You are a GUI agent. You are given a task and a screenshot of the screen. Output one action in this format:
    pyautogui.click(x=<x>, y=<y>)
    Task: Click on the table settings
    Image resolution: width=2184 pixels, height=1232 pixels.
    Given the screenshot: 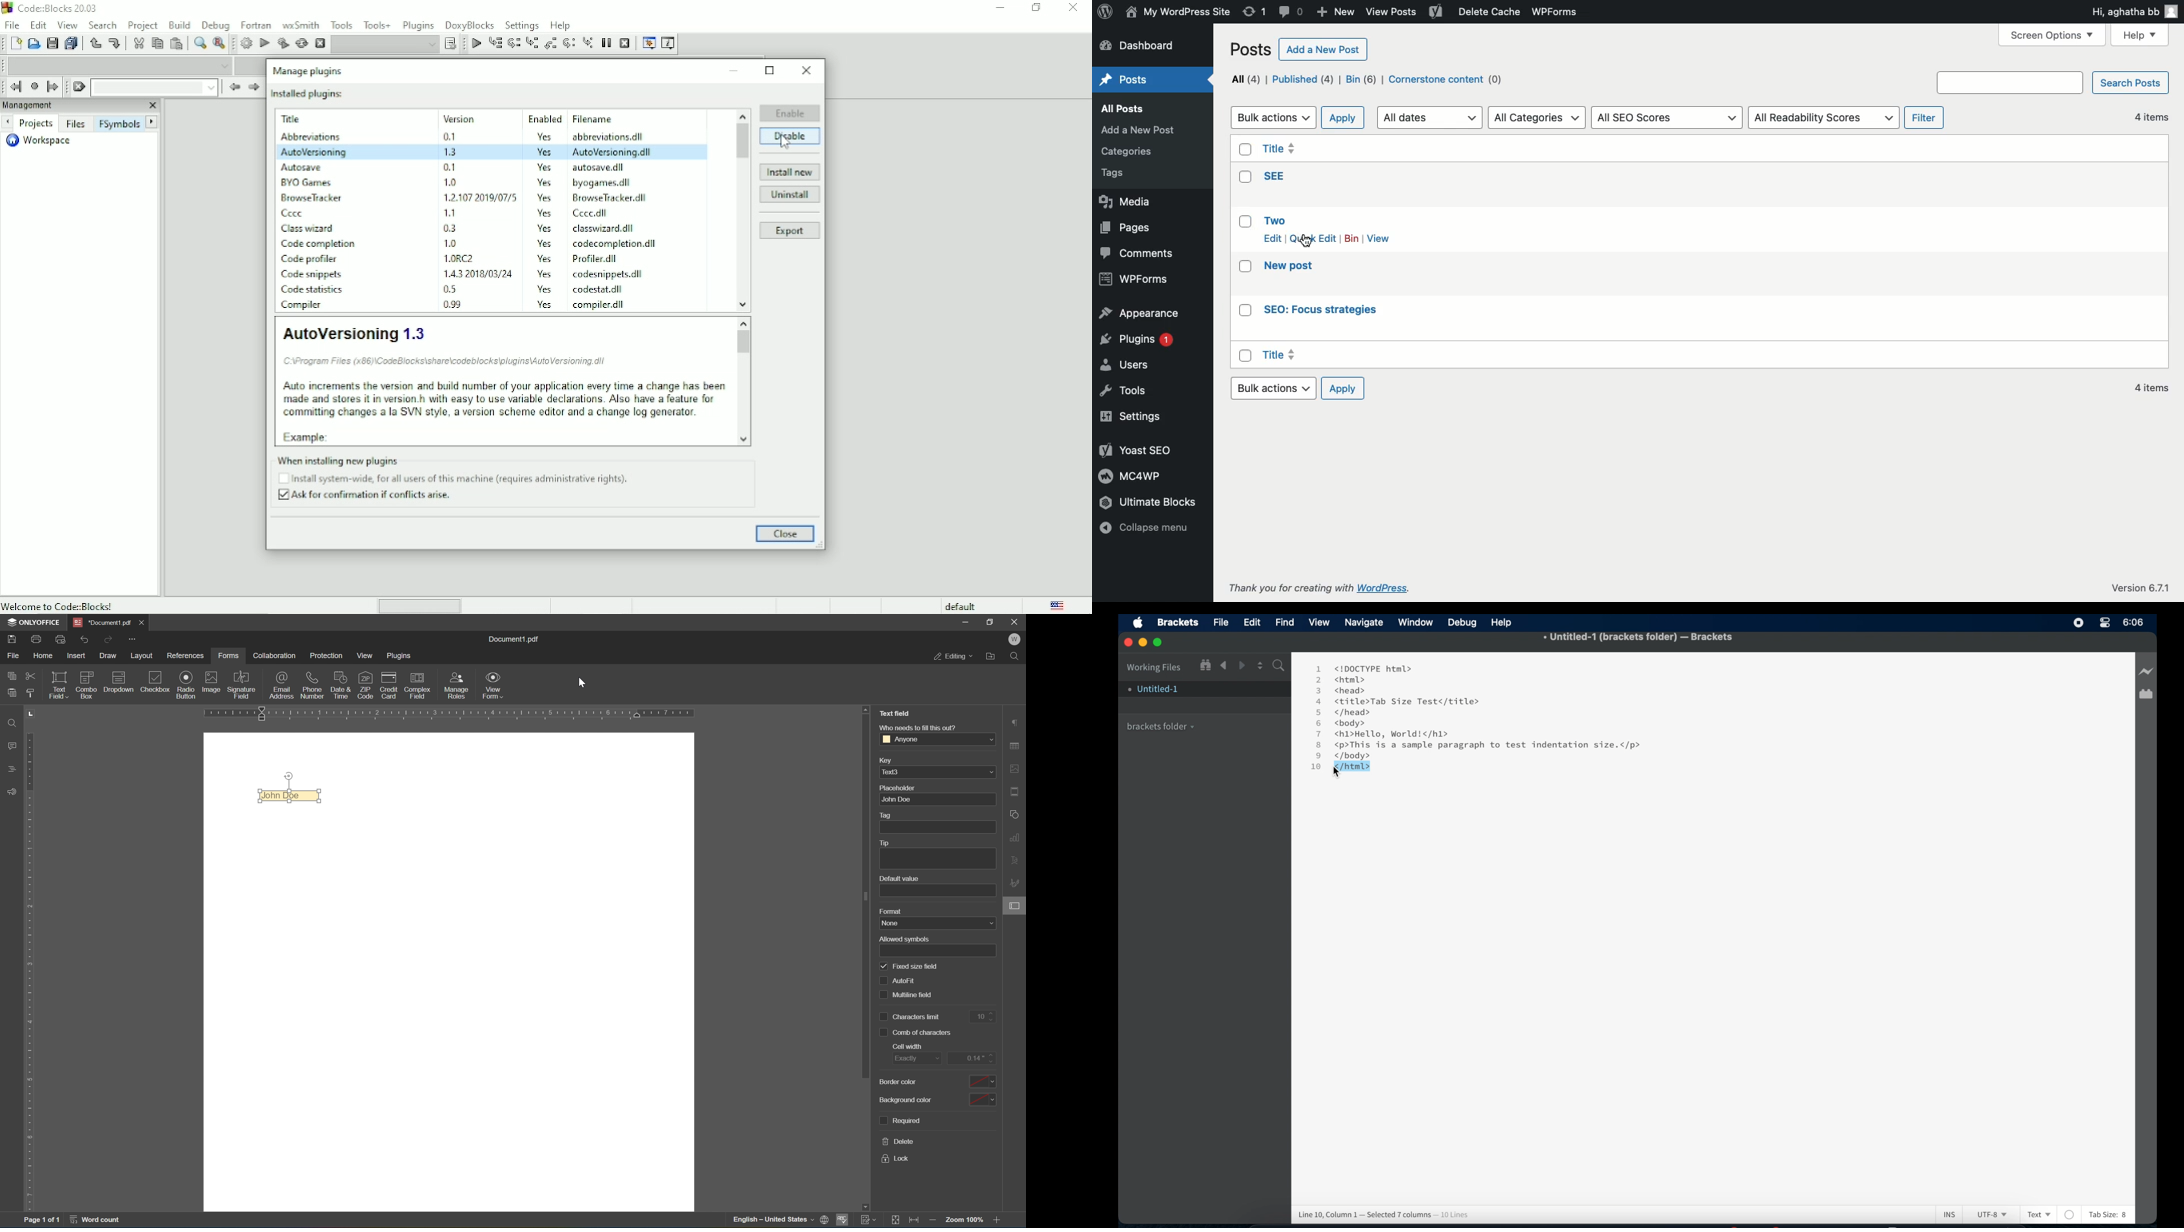 What is the action you would take?
    pyautogui.click(x=1016, y=746)
    